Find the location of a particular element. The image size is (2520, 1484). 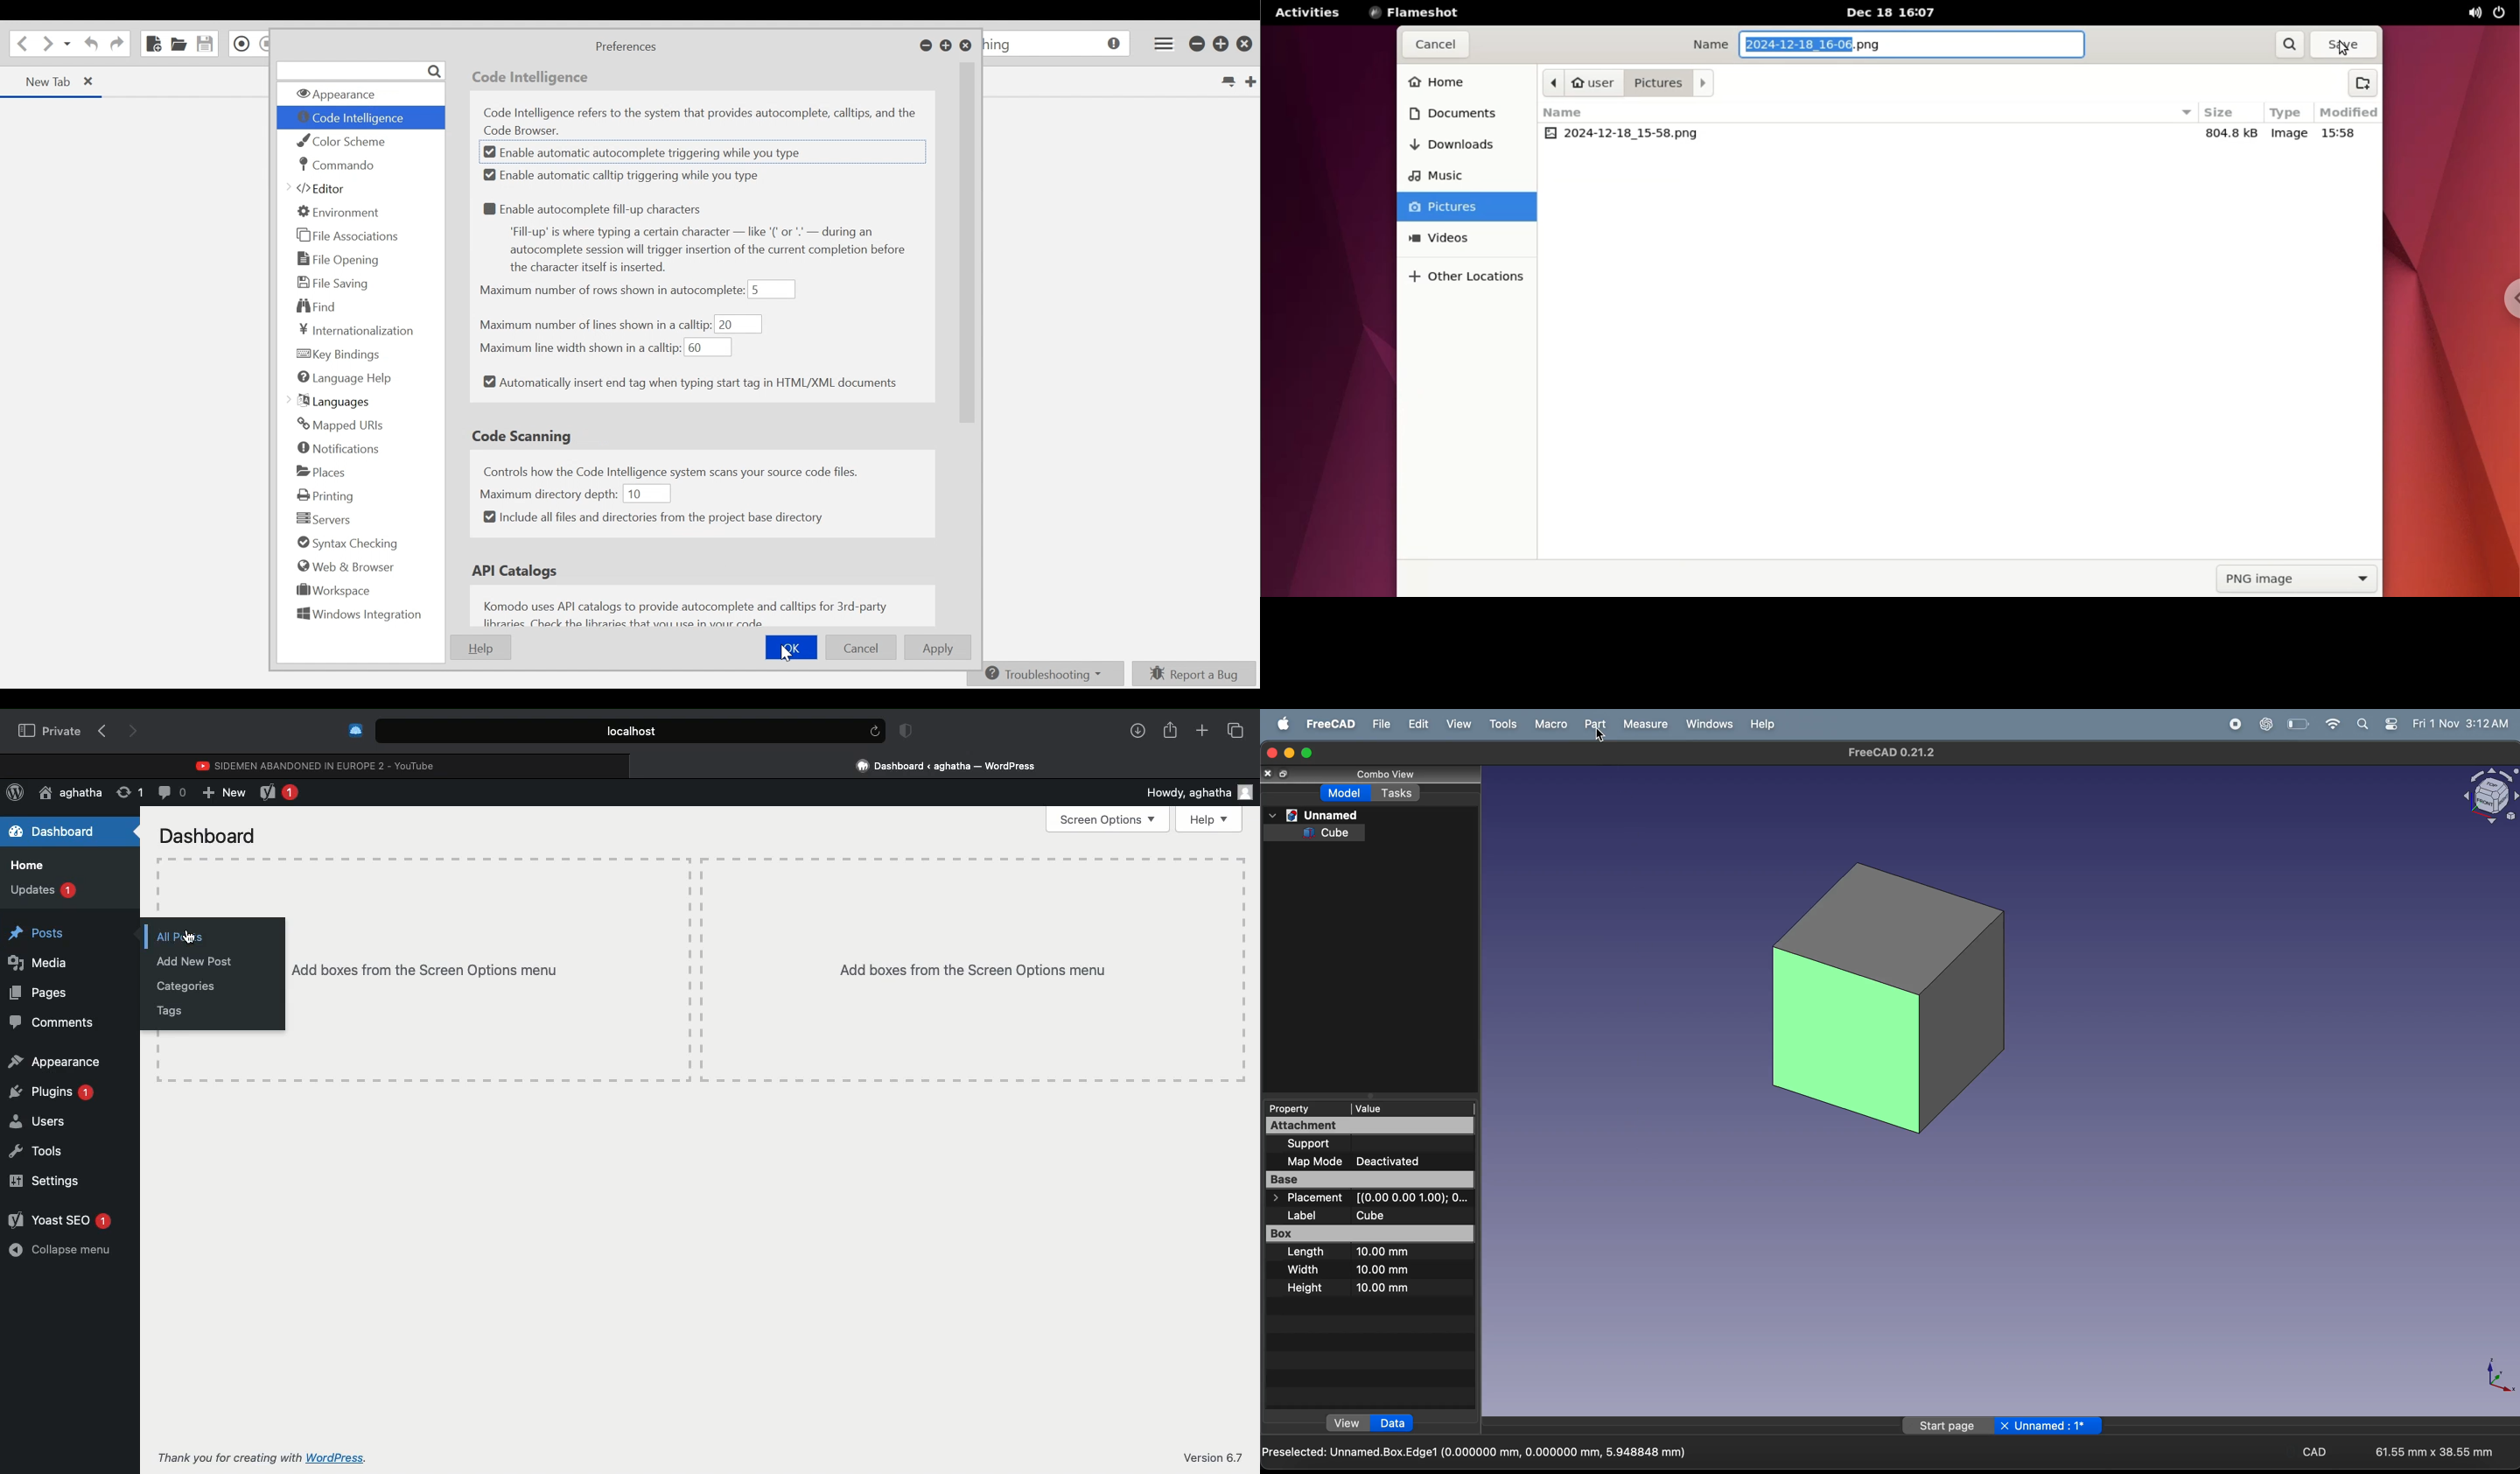

Users is located at coordinates (36, 1121).